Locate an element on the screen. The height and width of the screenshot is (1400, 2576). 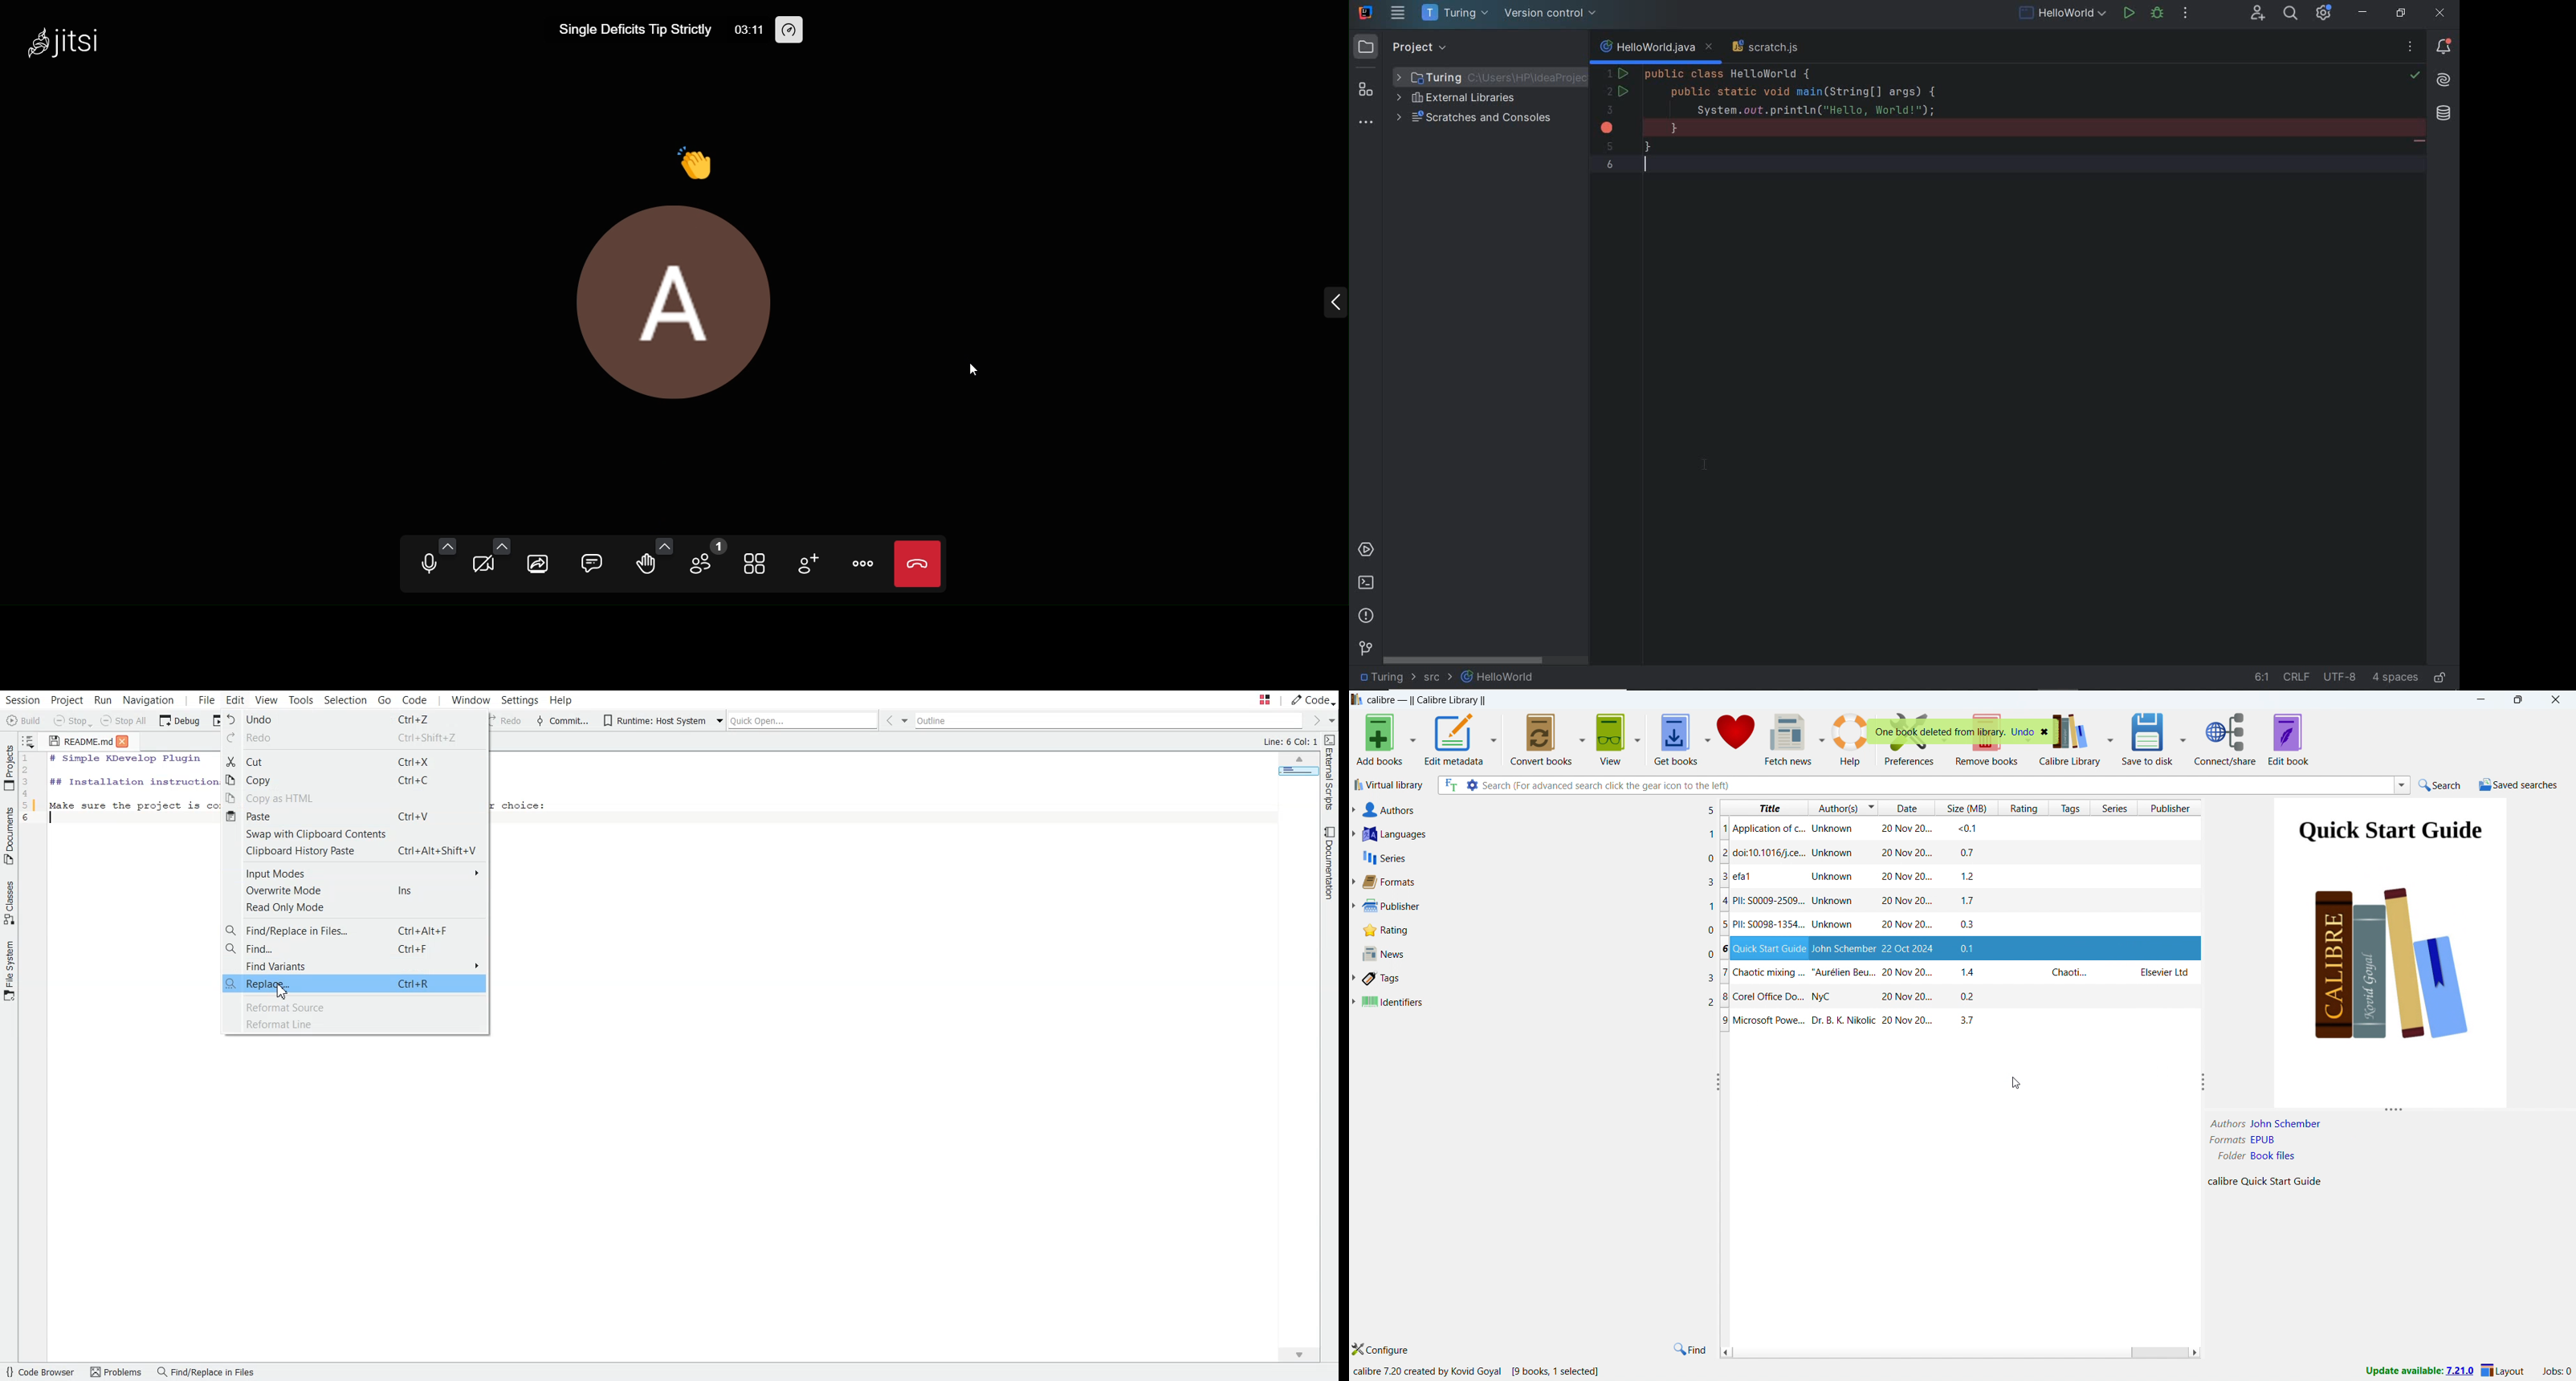
notifications is located at coordinates (2445, 49).